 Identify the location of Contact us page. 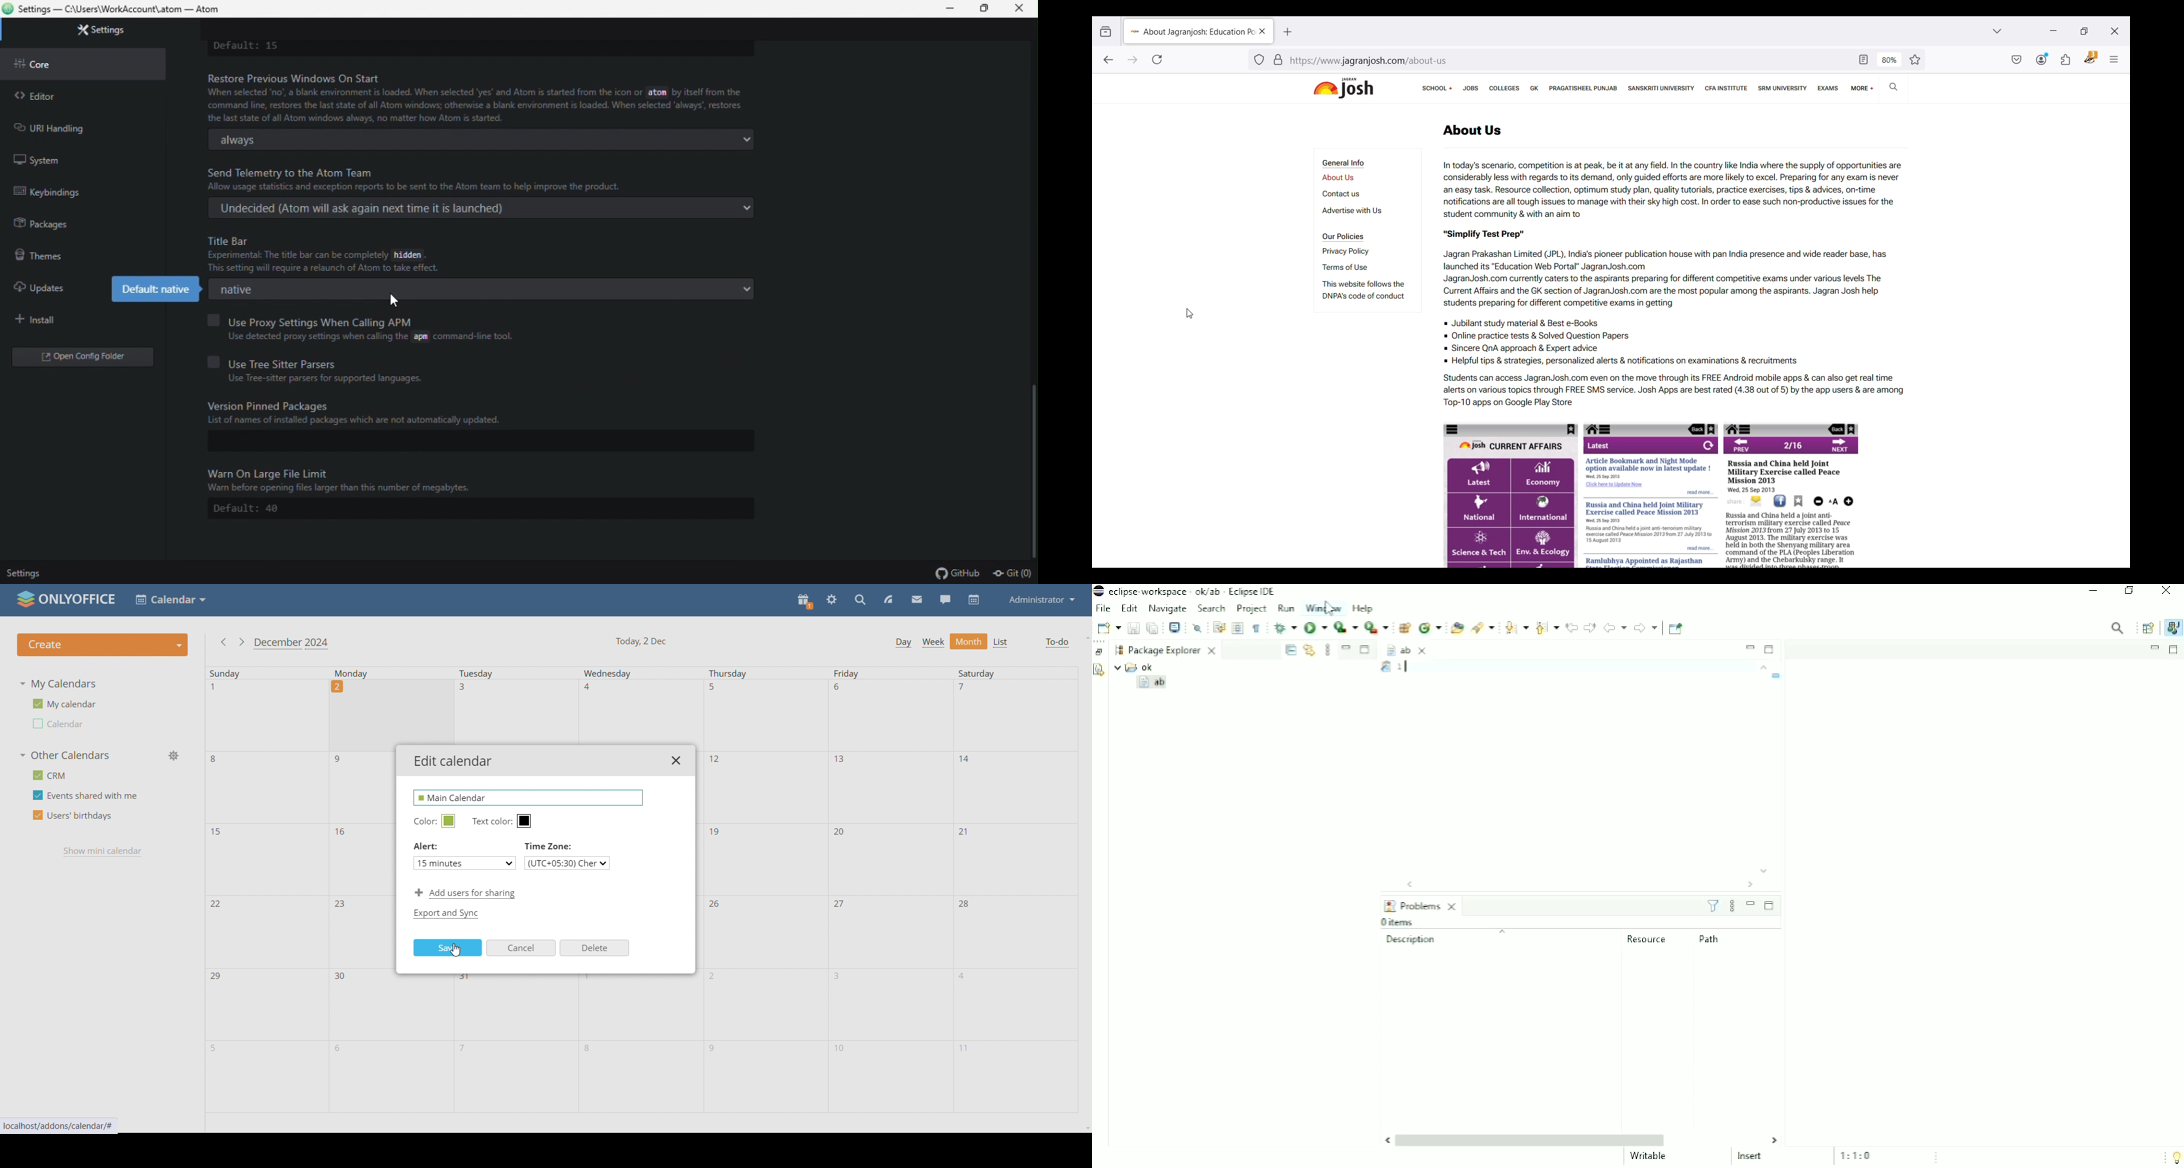
(1341, 194).